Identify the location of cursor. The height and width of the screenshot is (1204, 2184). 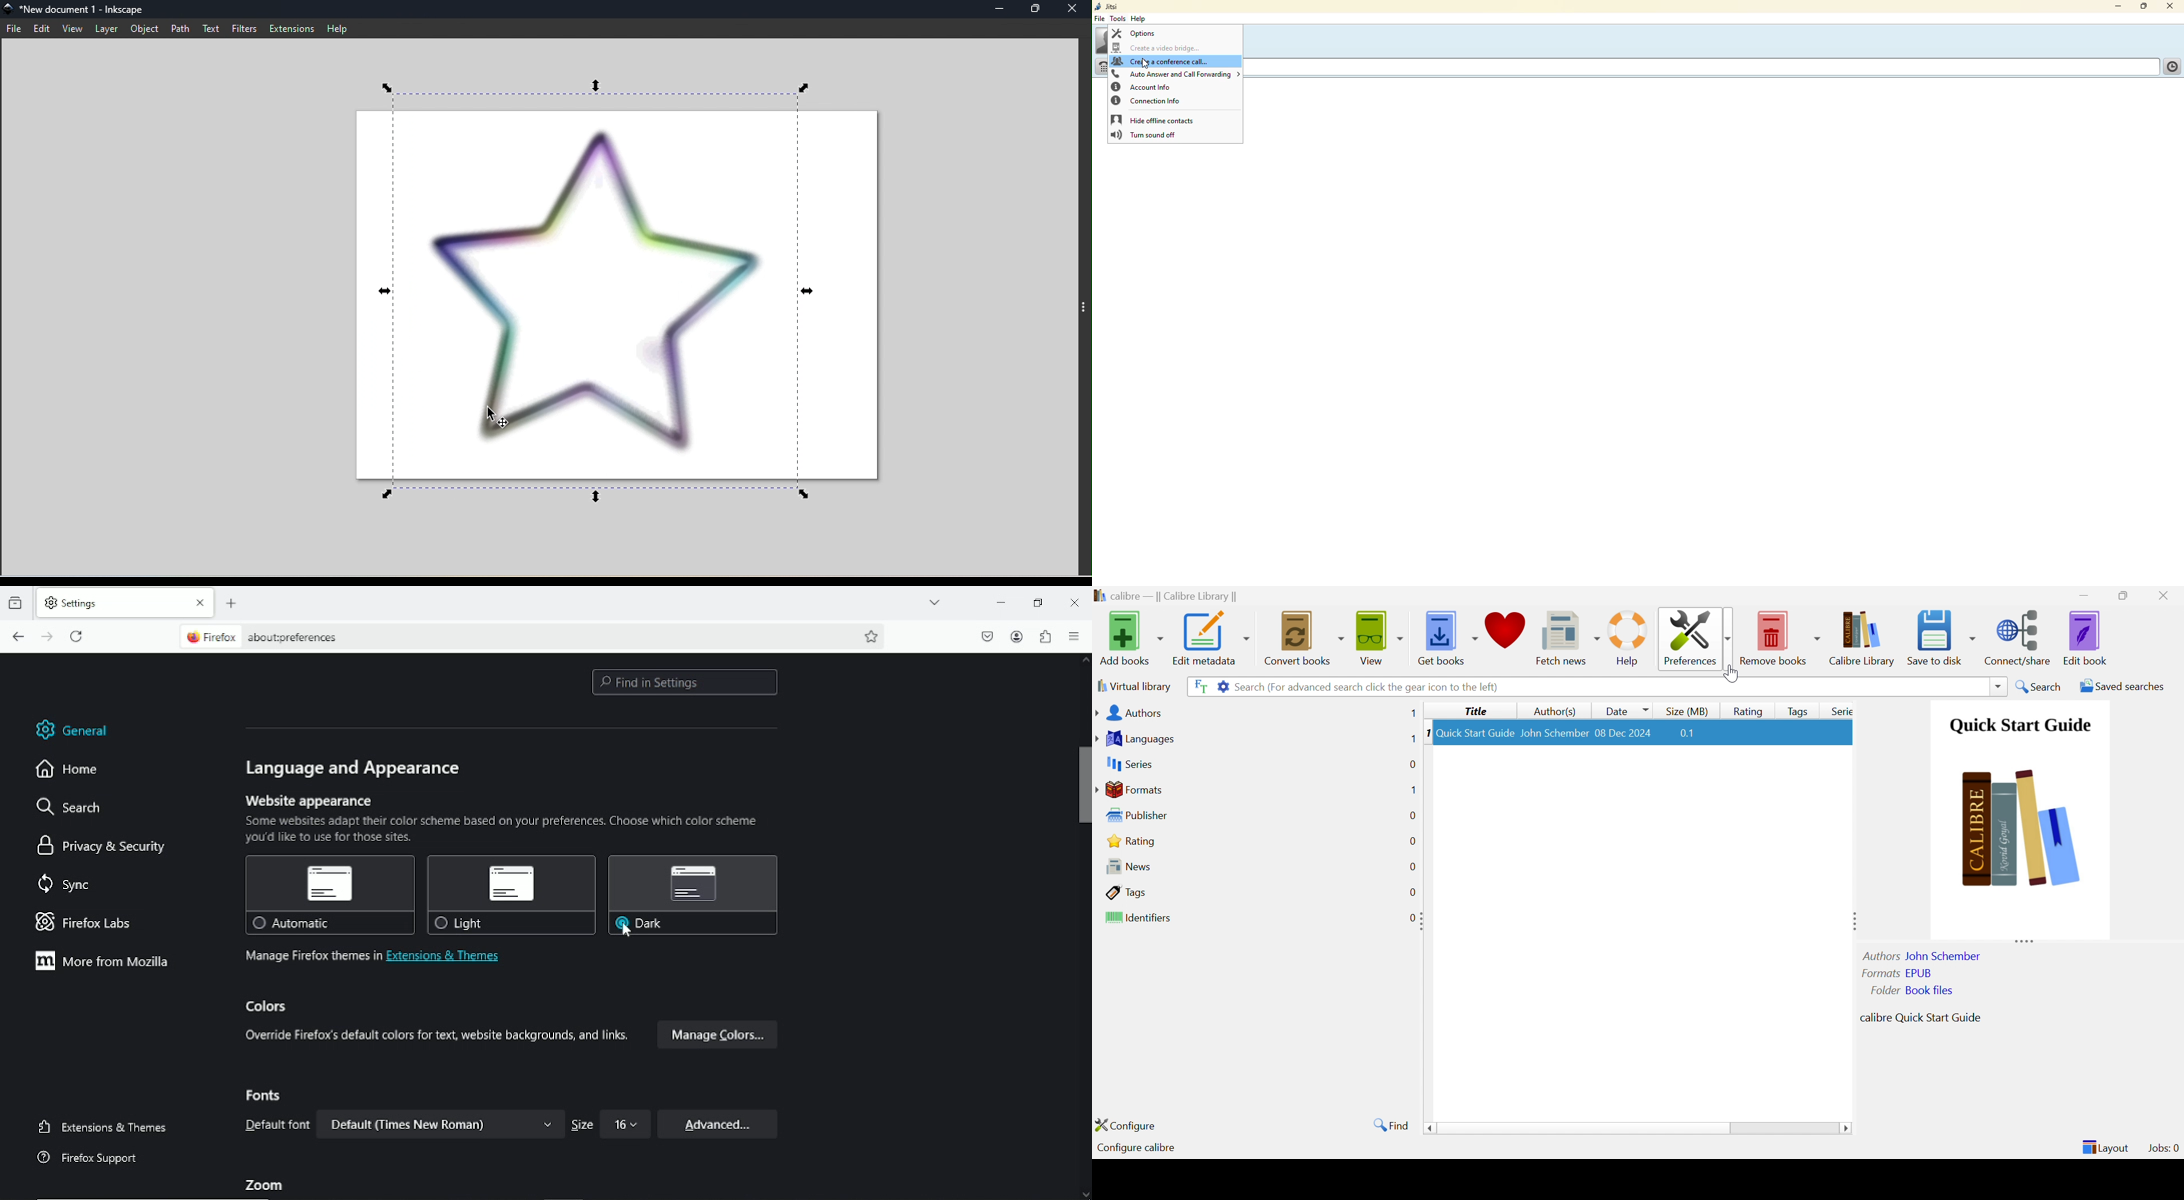
(1147, 66).